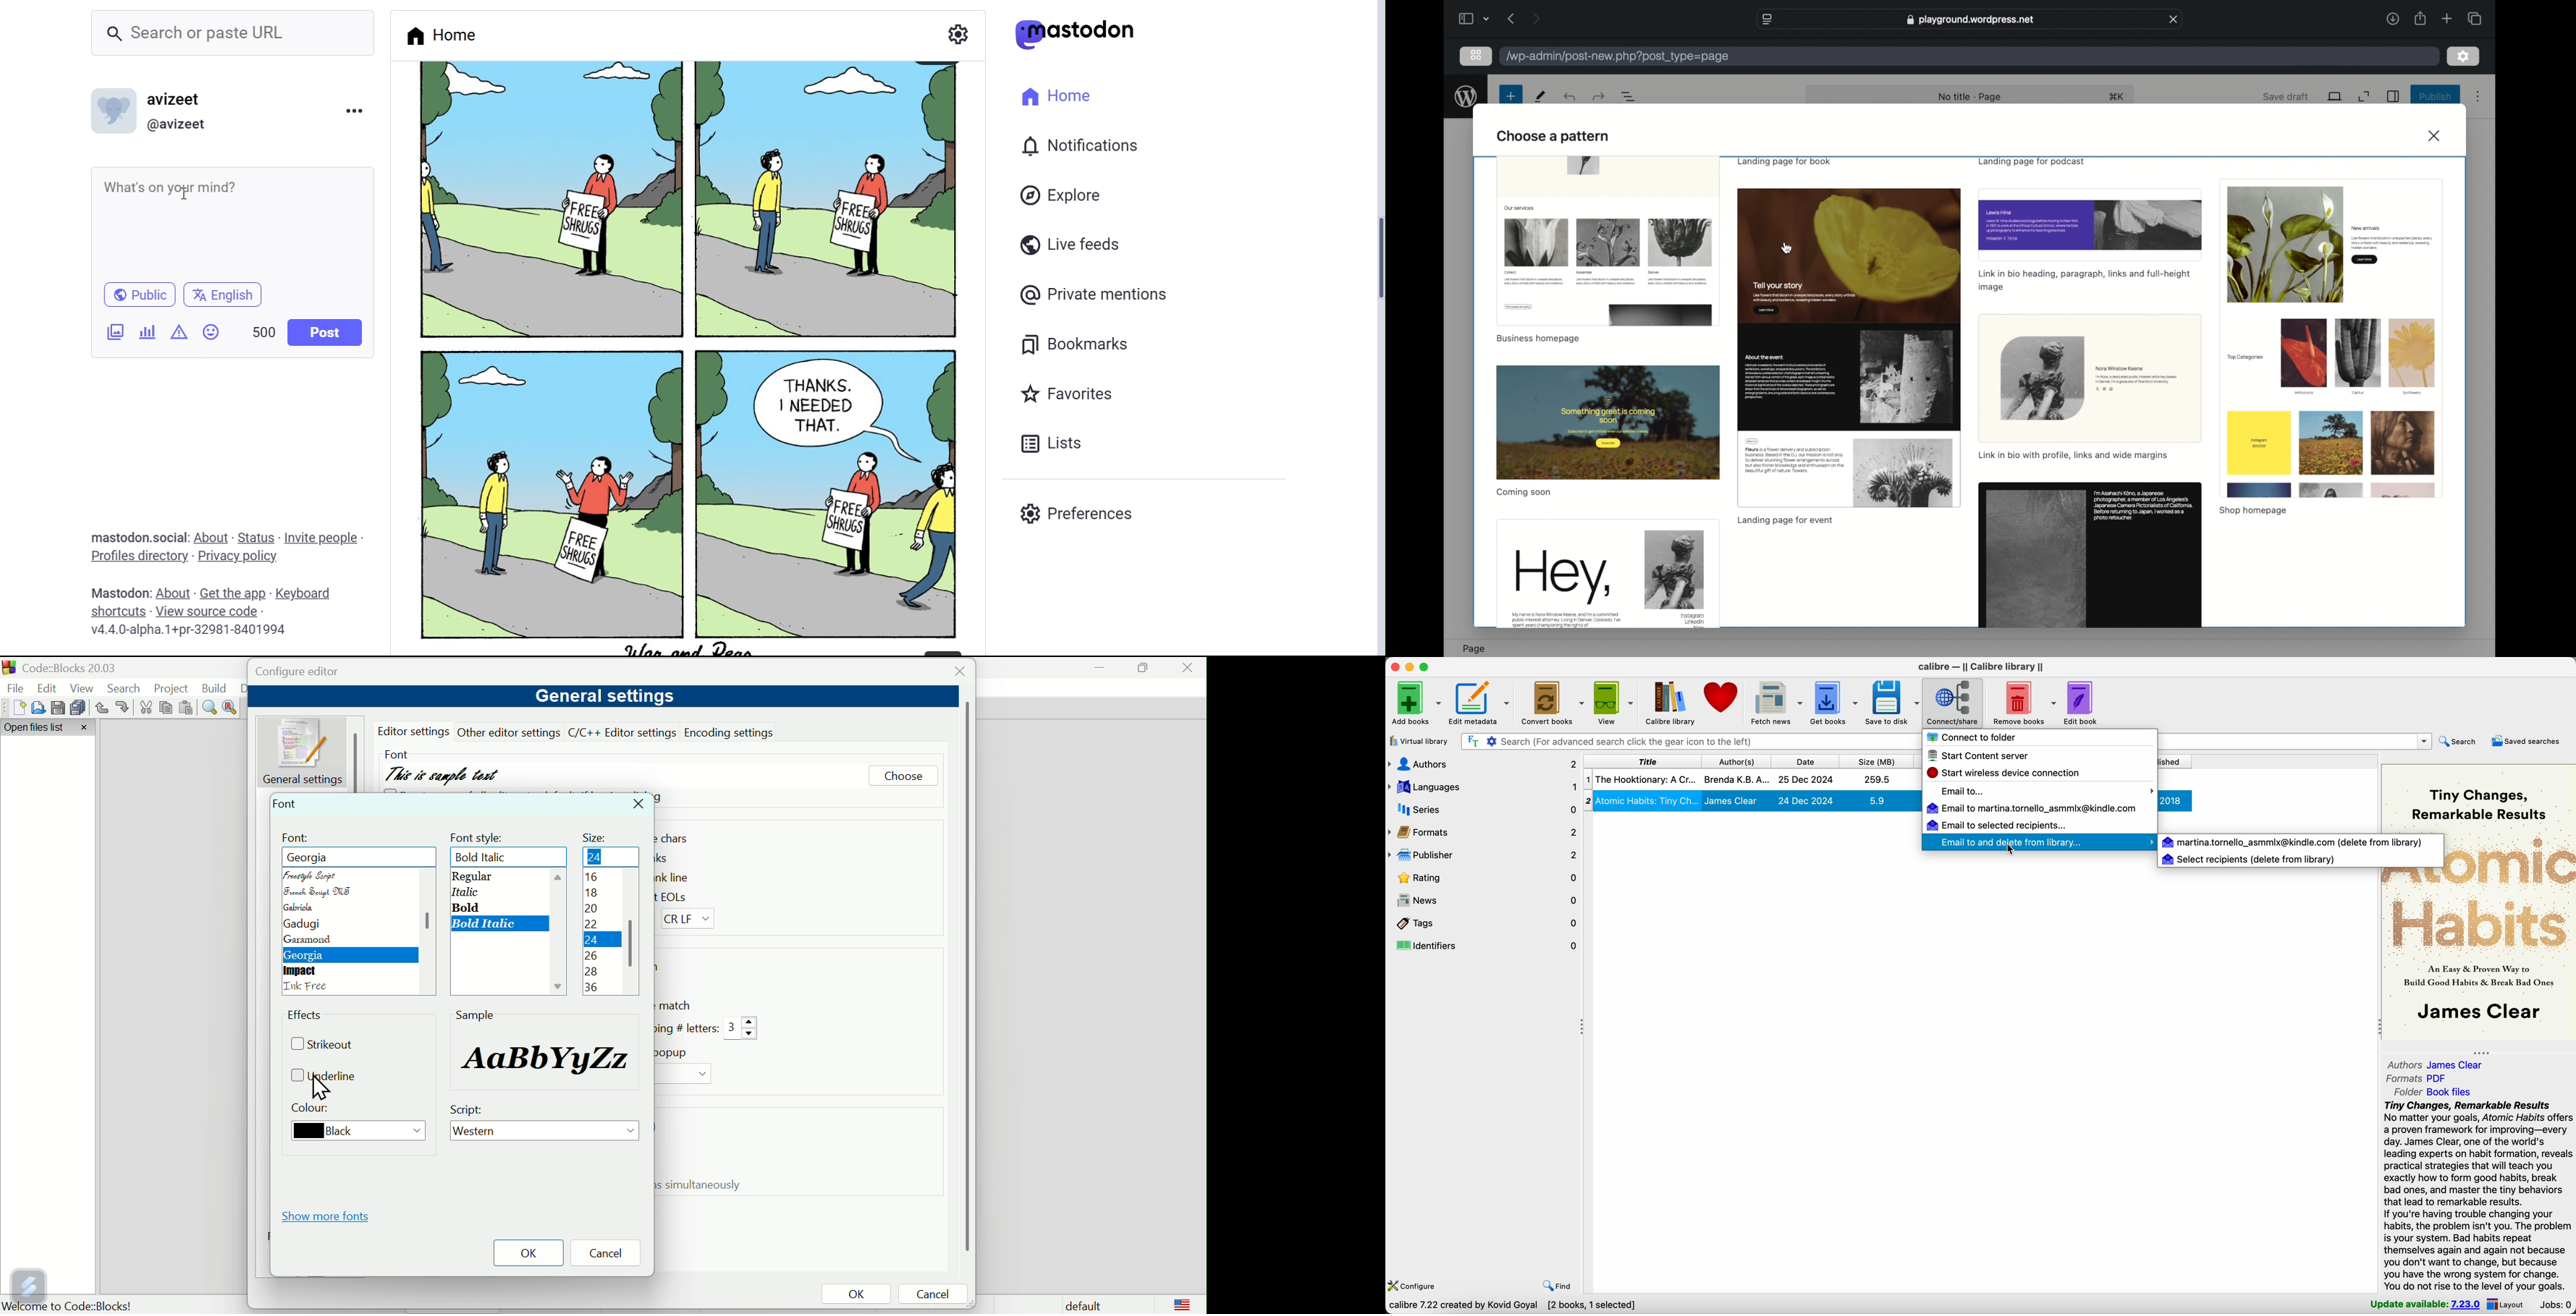 The height and width of the screenshot is (1316, 2576). I want to click on Profile Directory, so click(137, 555).